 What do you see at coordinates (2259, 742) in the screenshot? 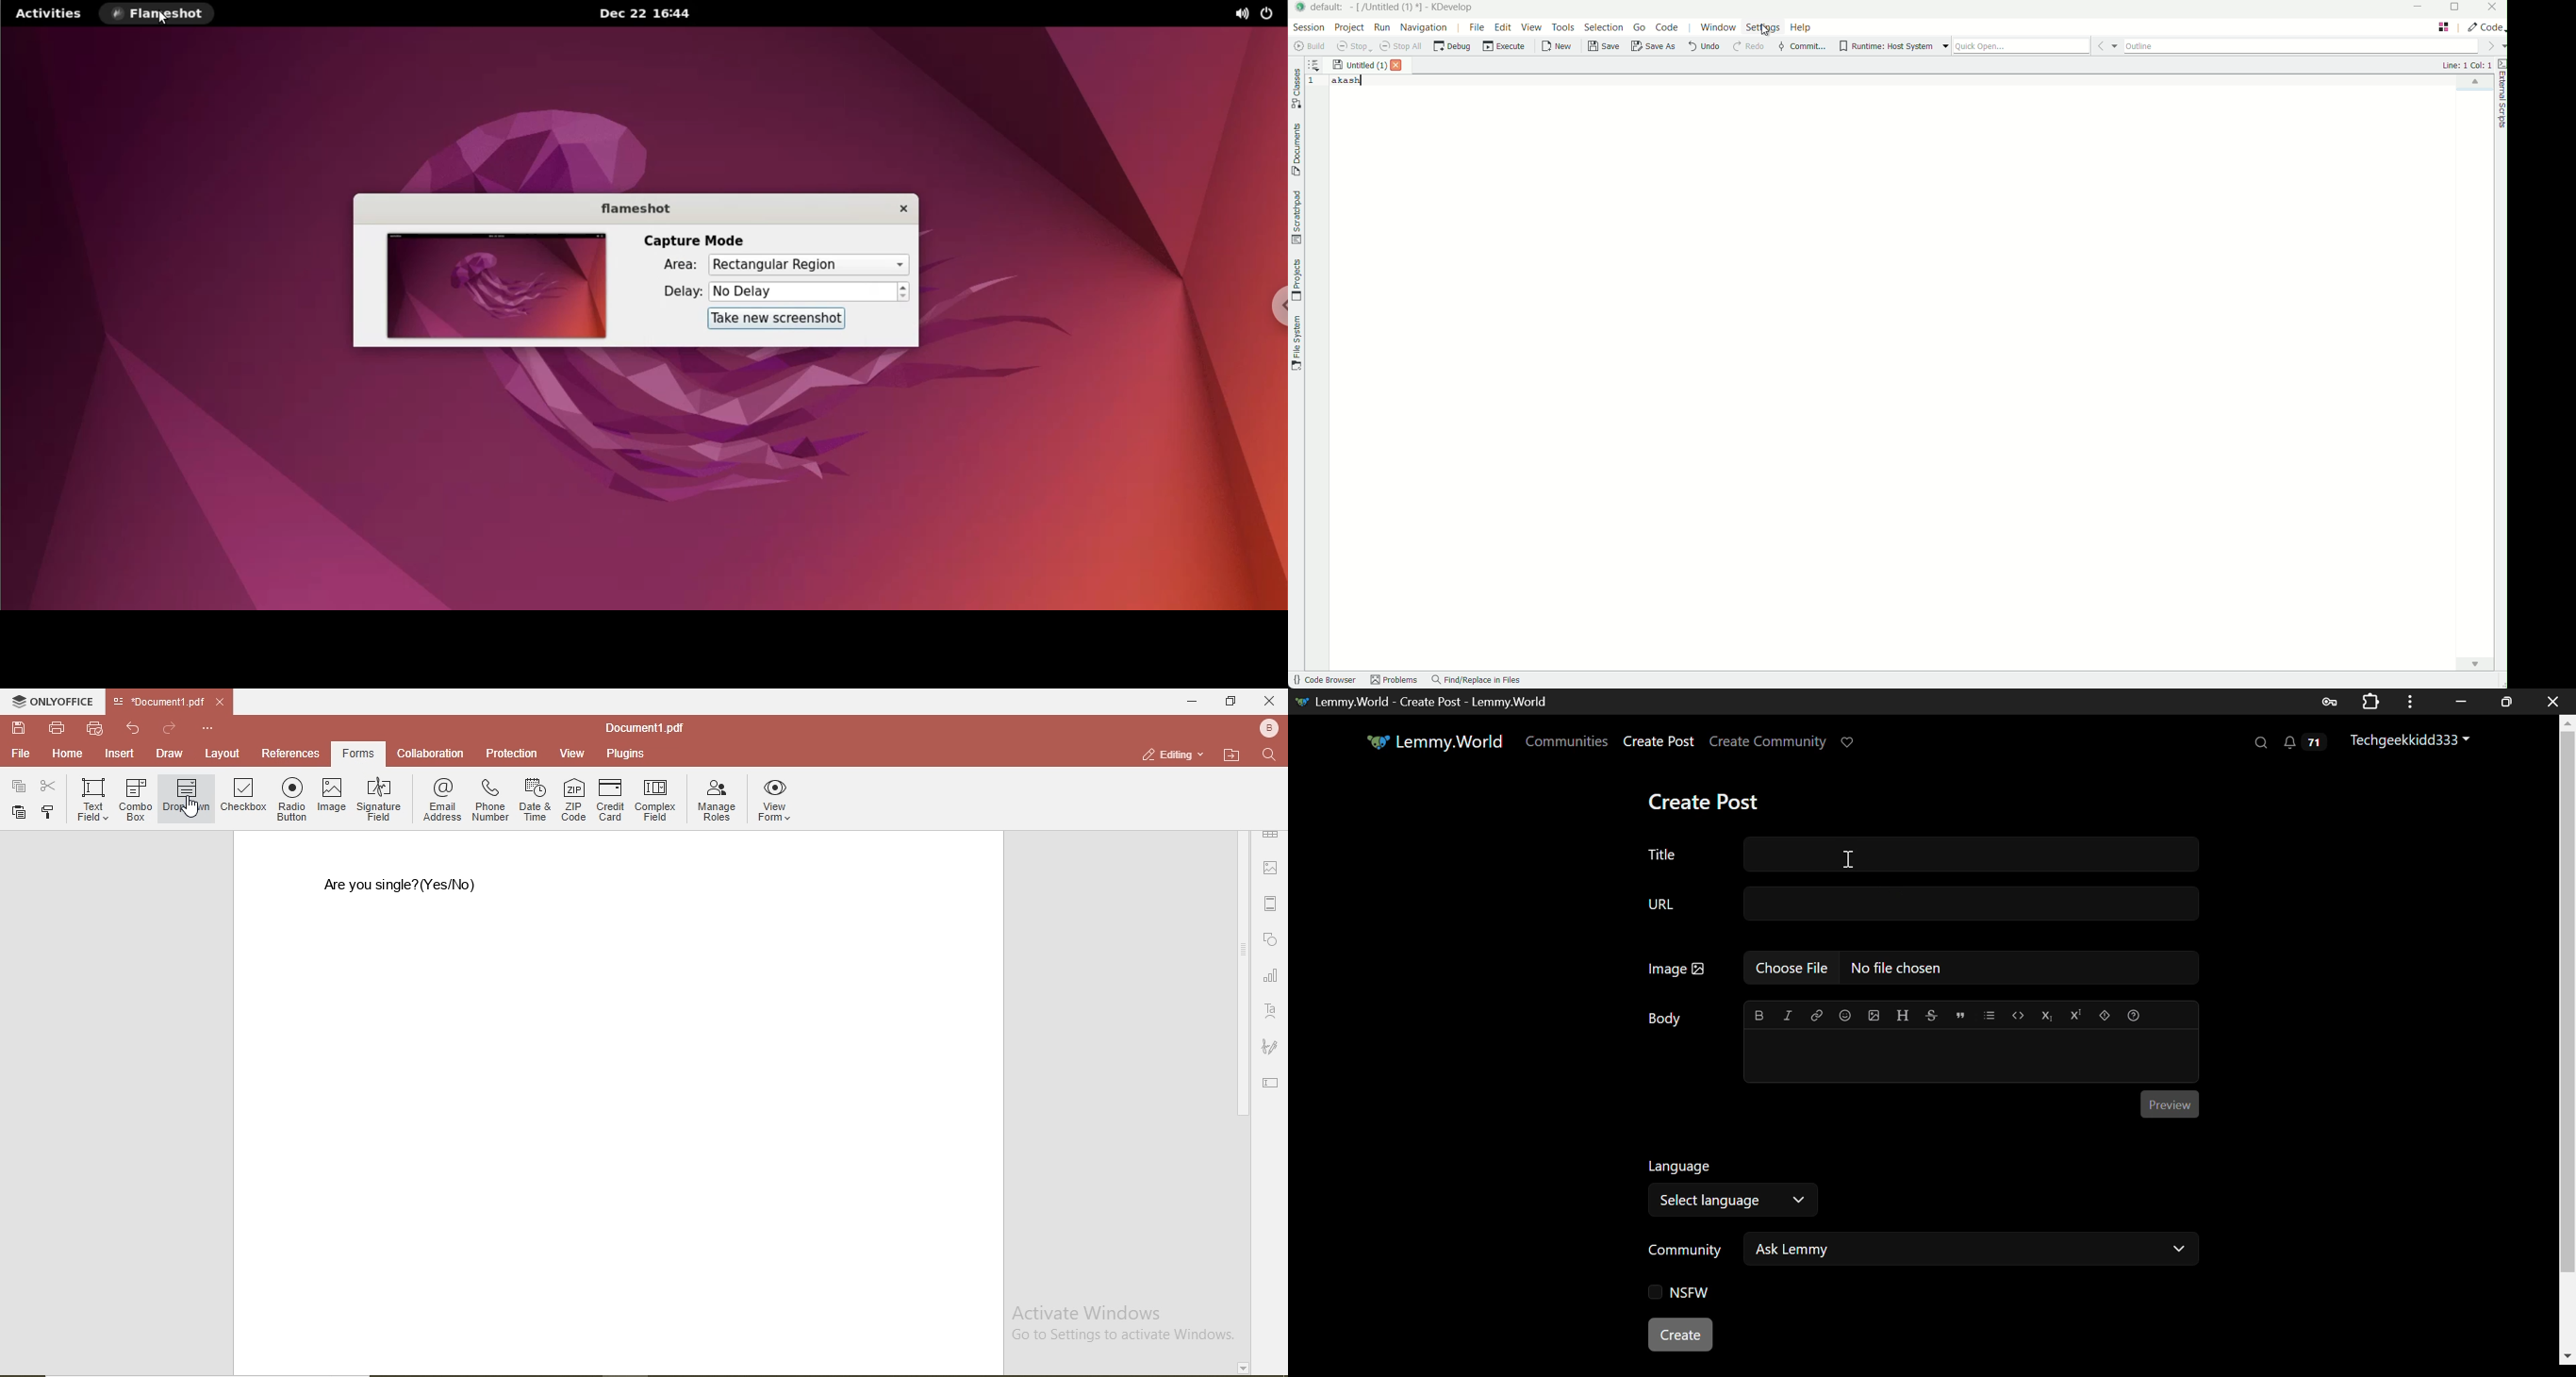
I see `Search` at bounding box center [2259, 742].